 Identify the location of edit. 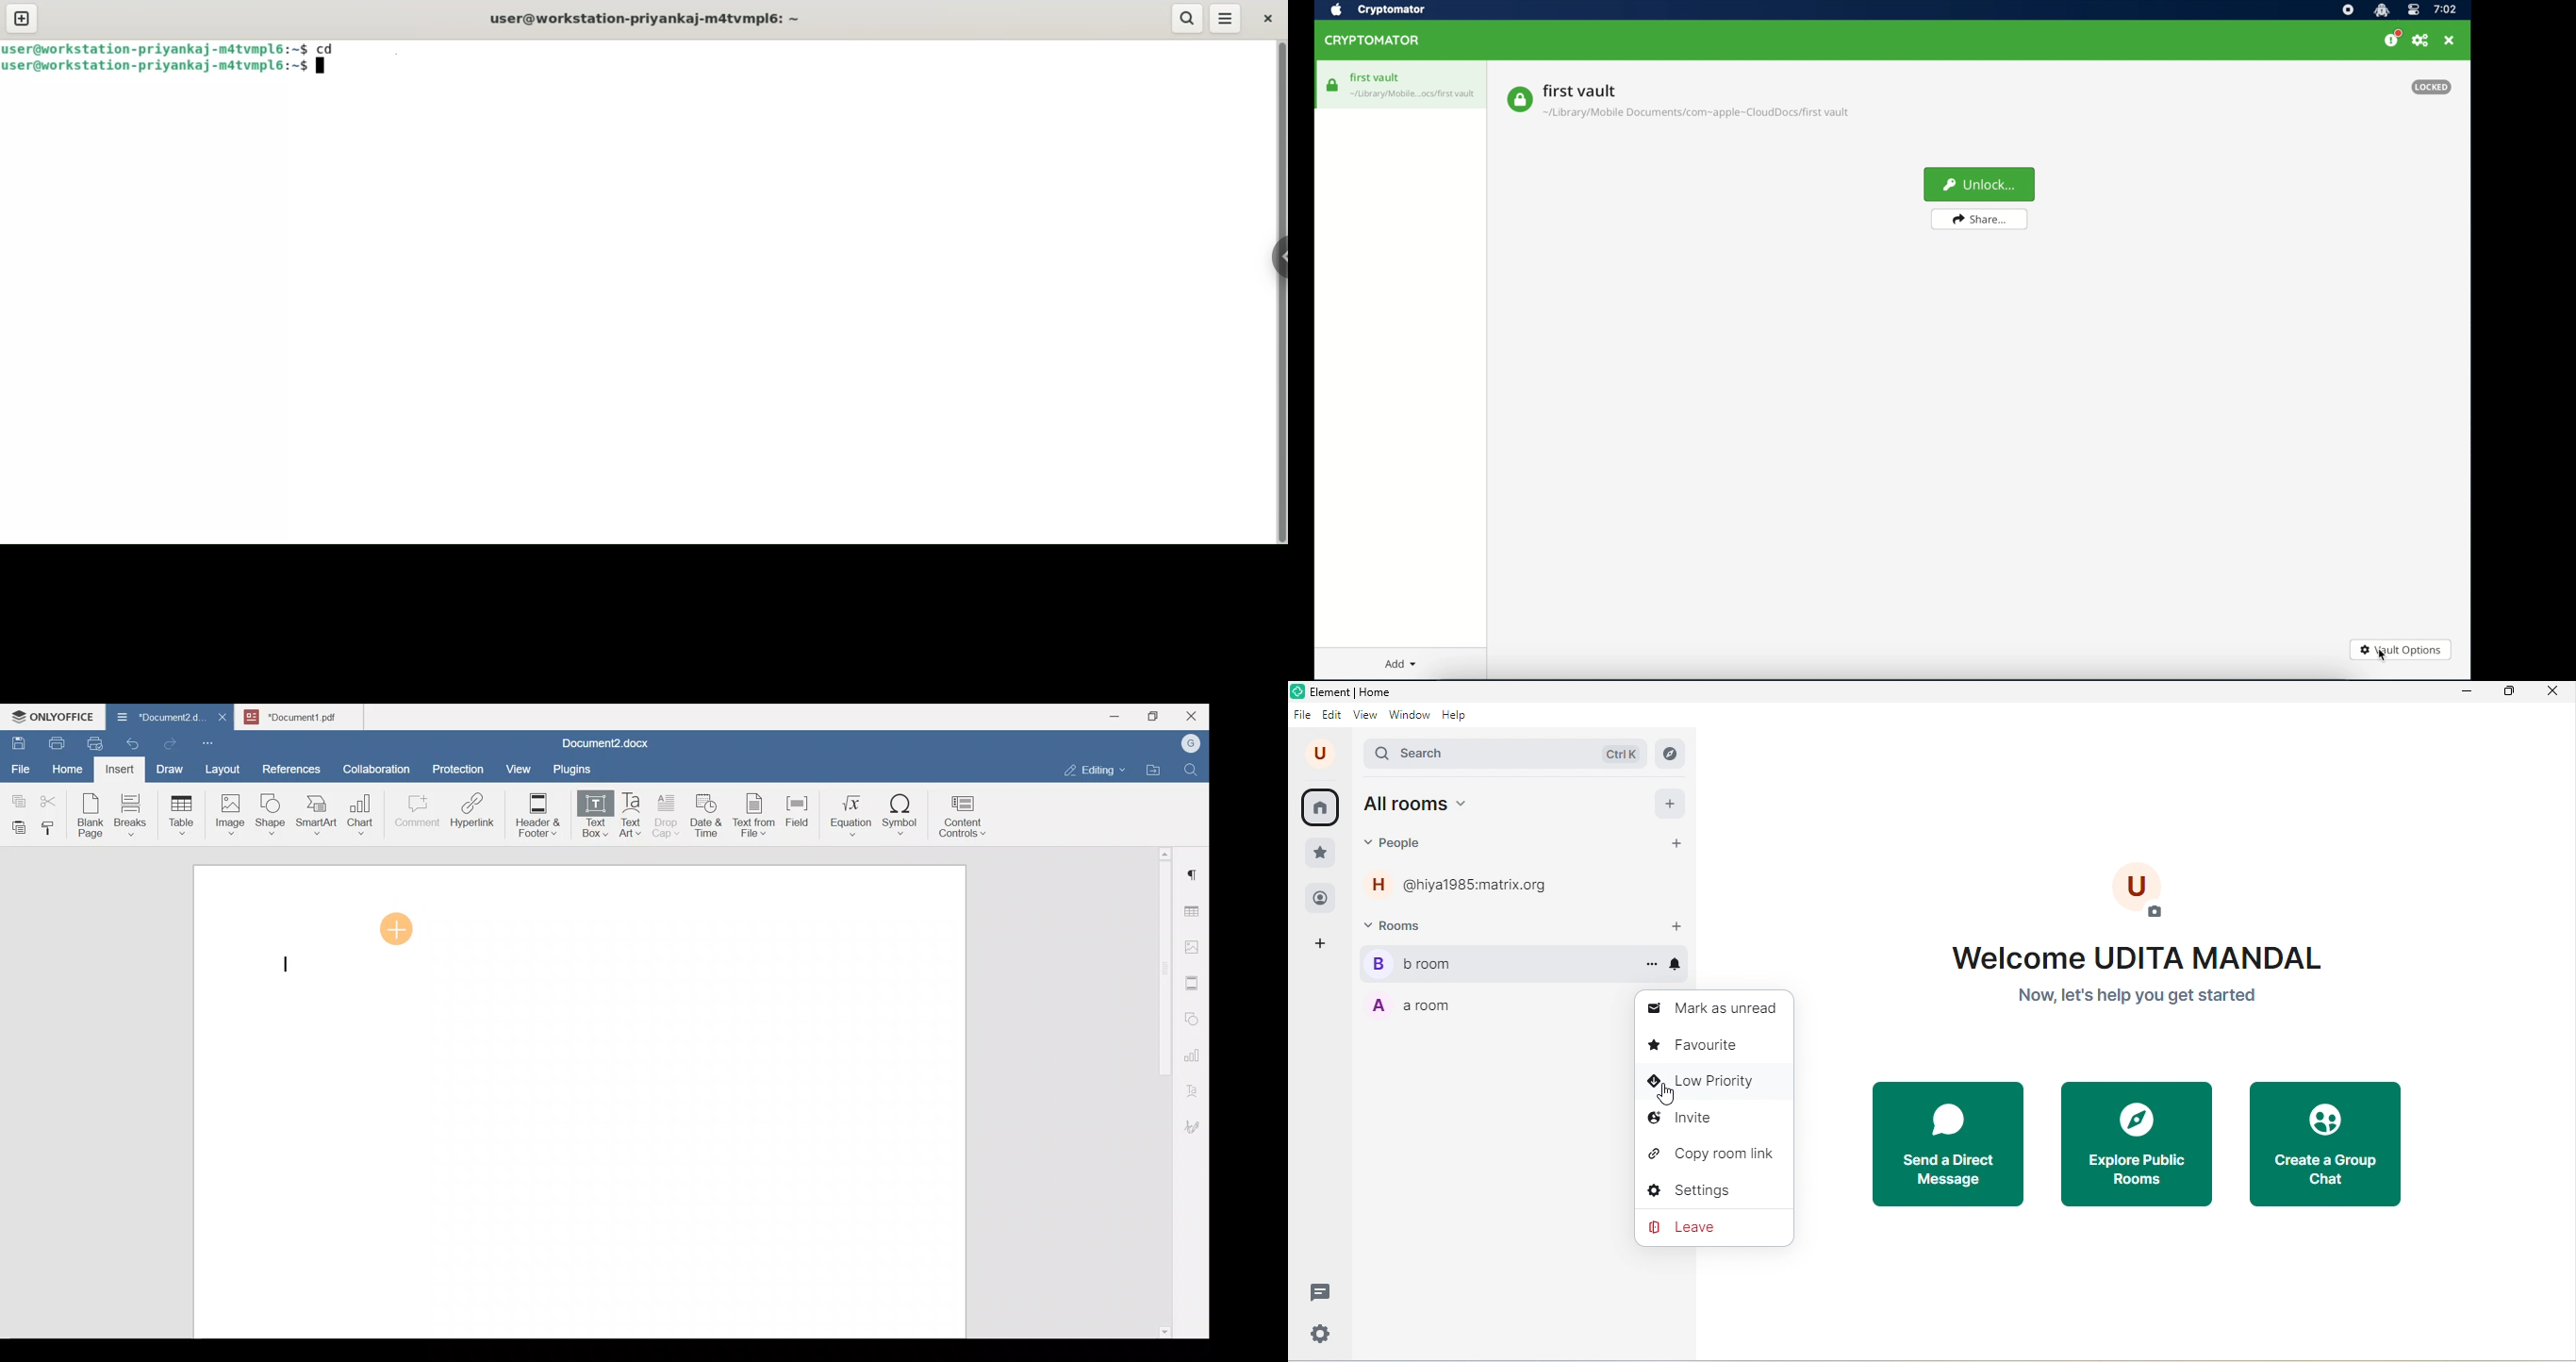
(1331, 716).